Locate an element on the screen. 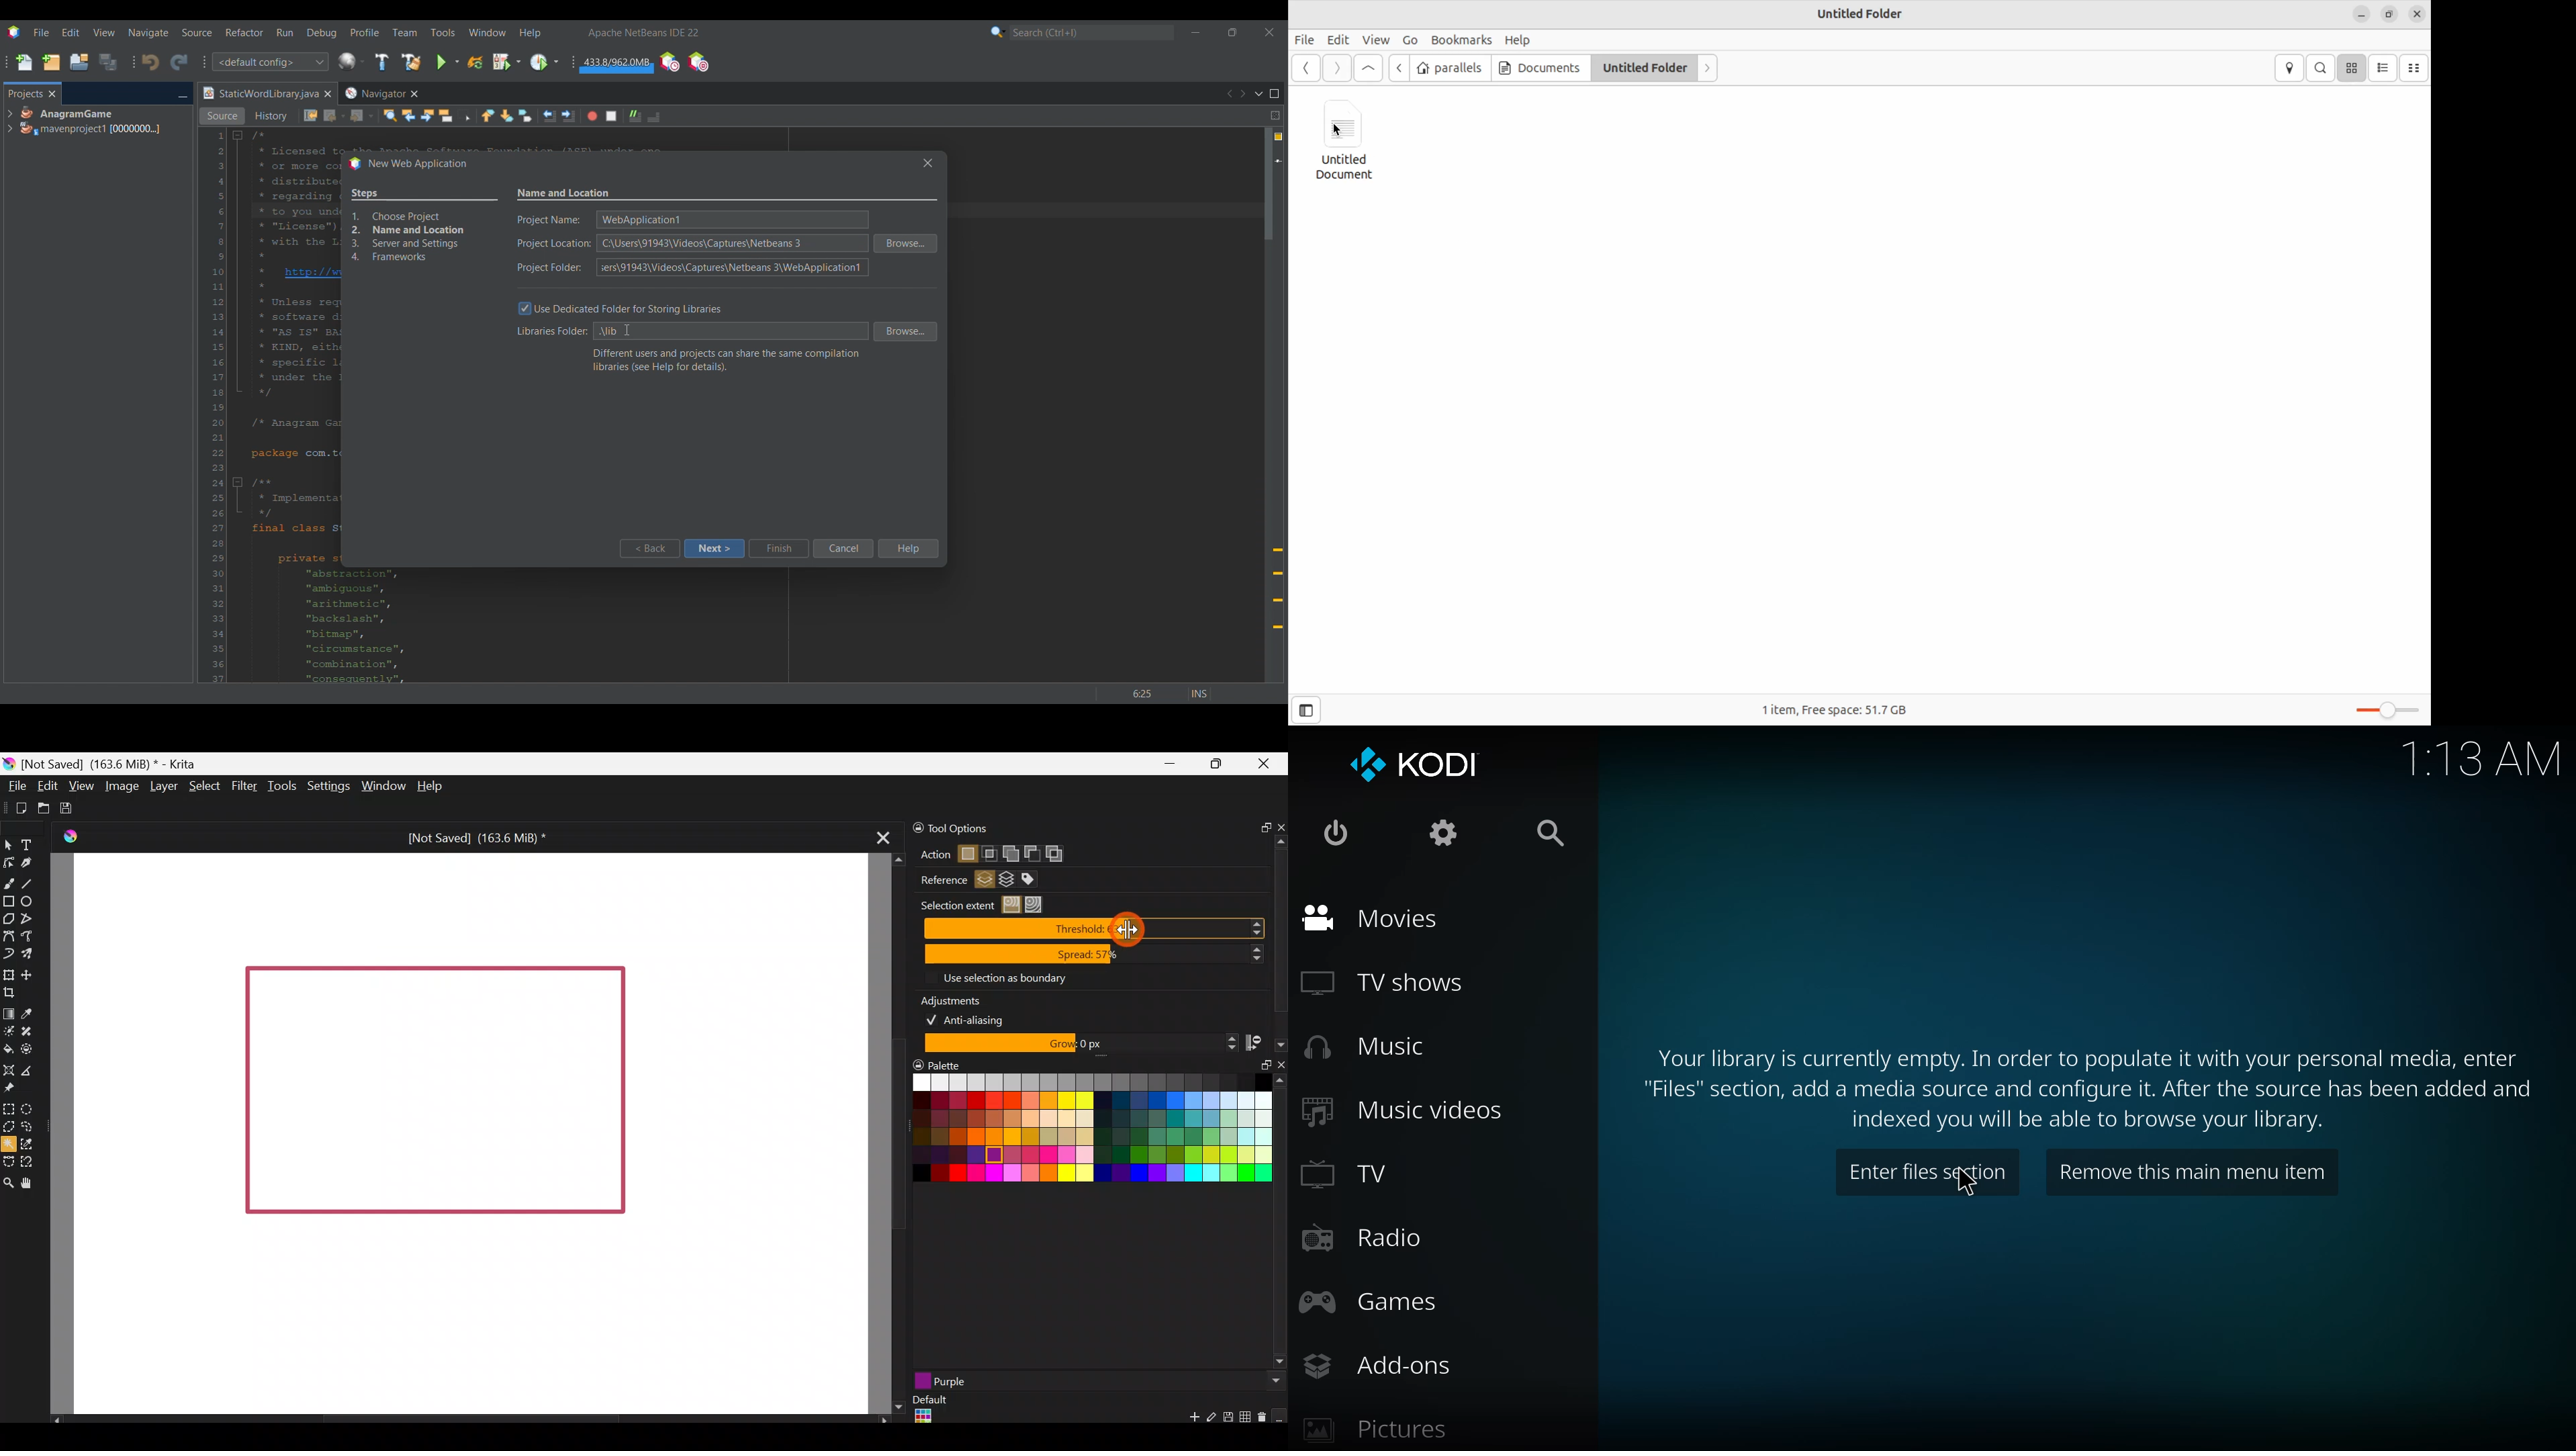 This screenshot has width=2576, height=1456. Select regions similar in colour to the clicked region is located at coordinates (1014, 905).